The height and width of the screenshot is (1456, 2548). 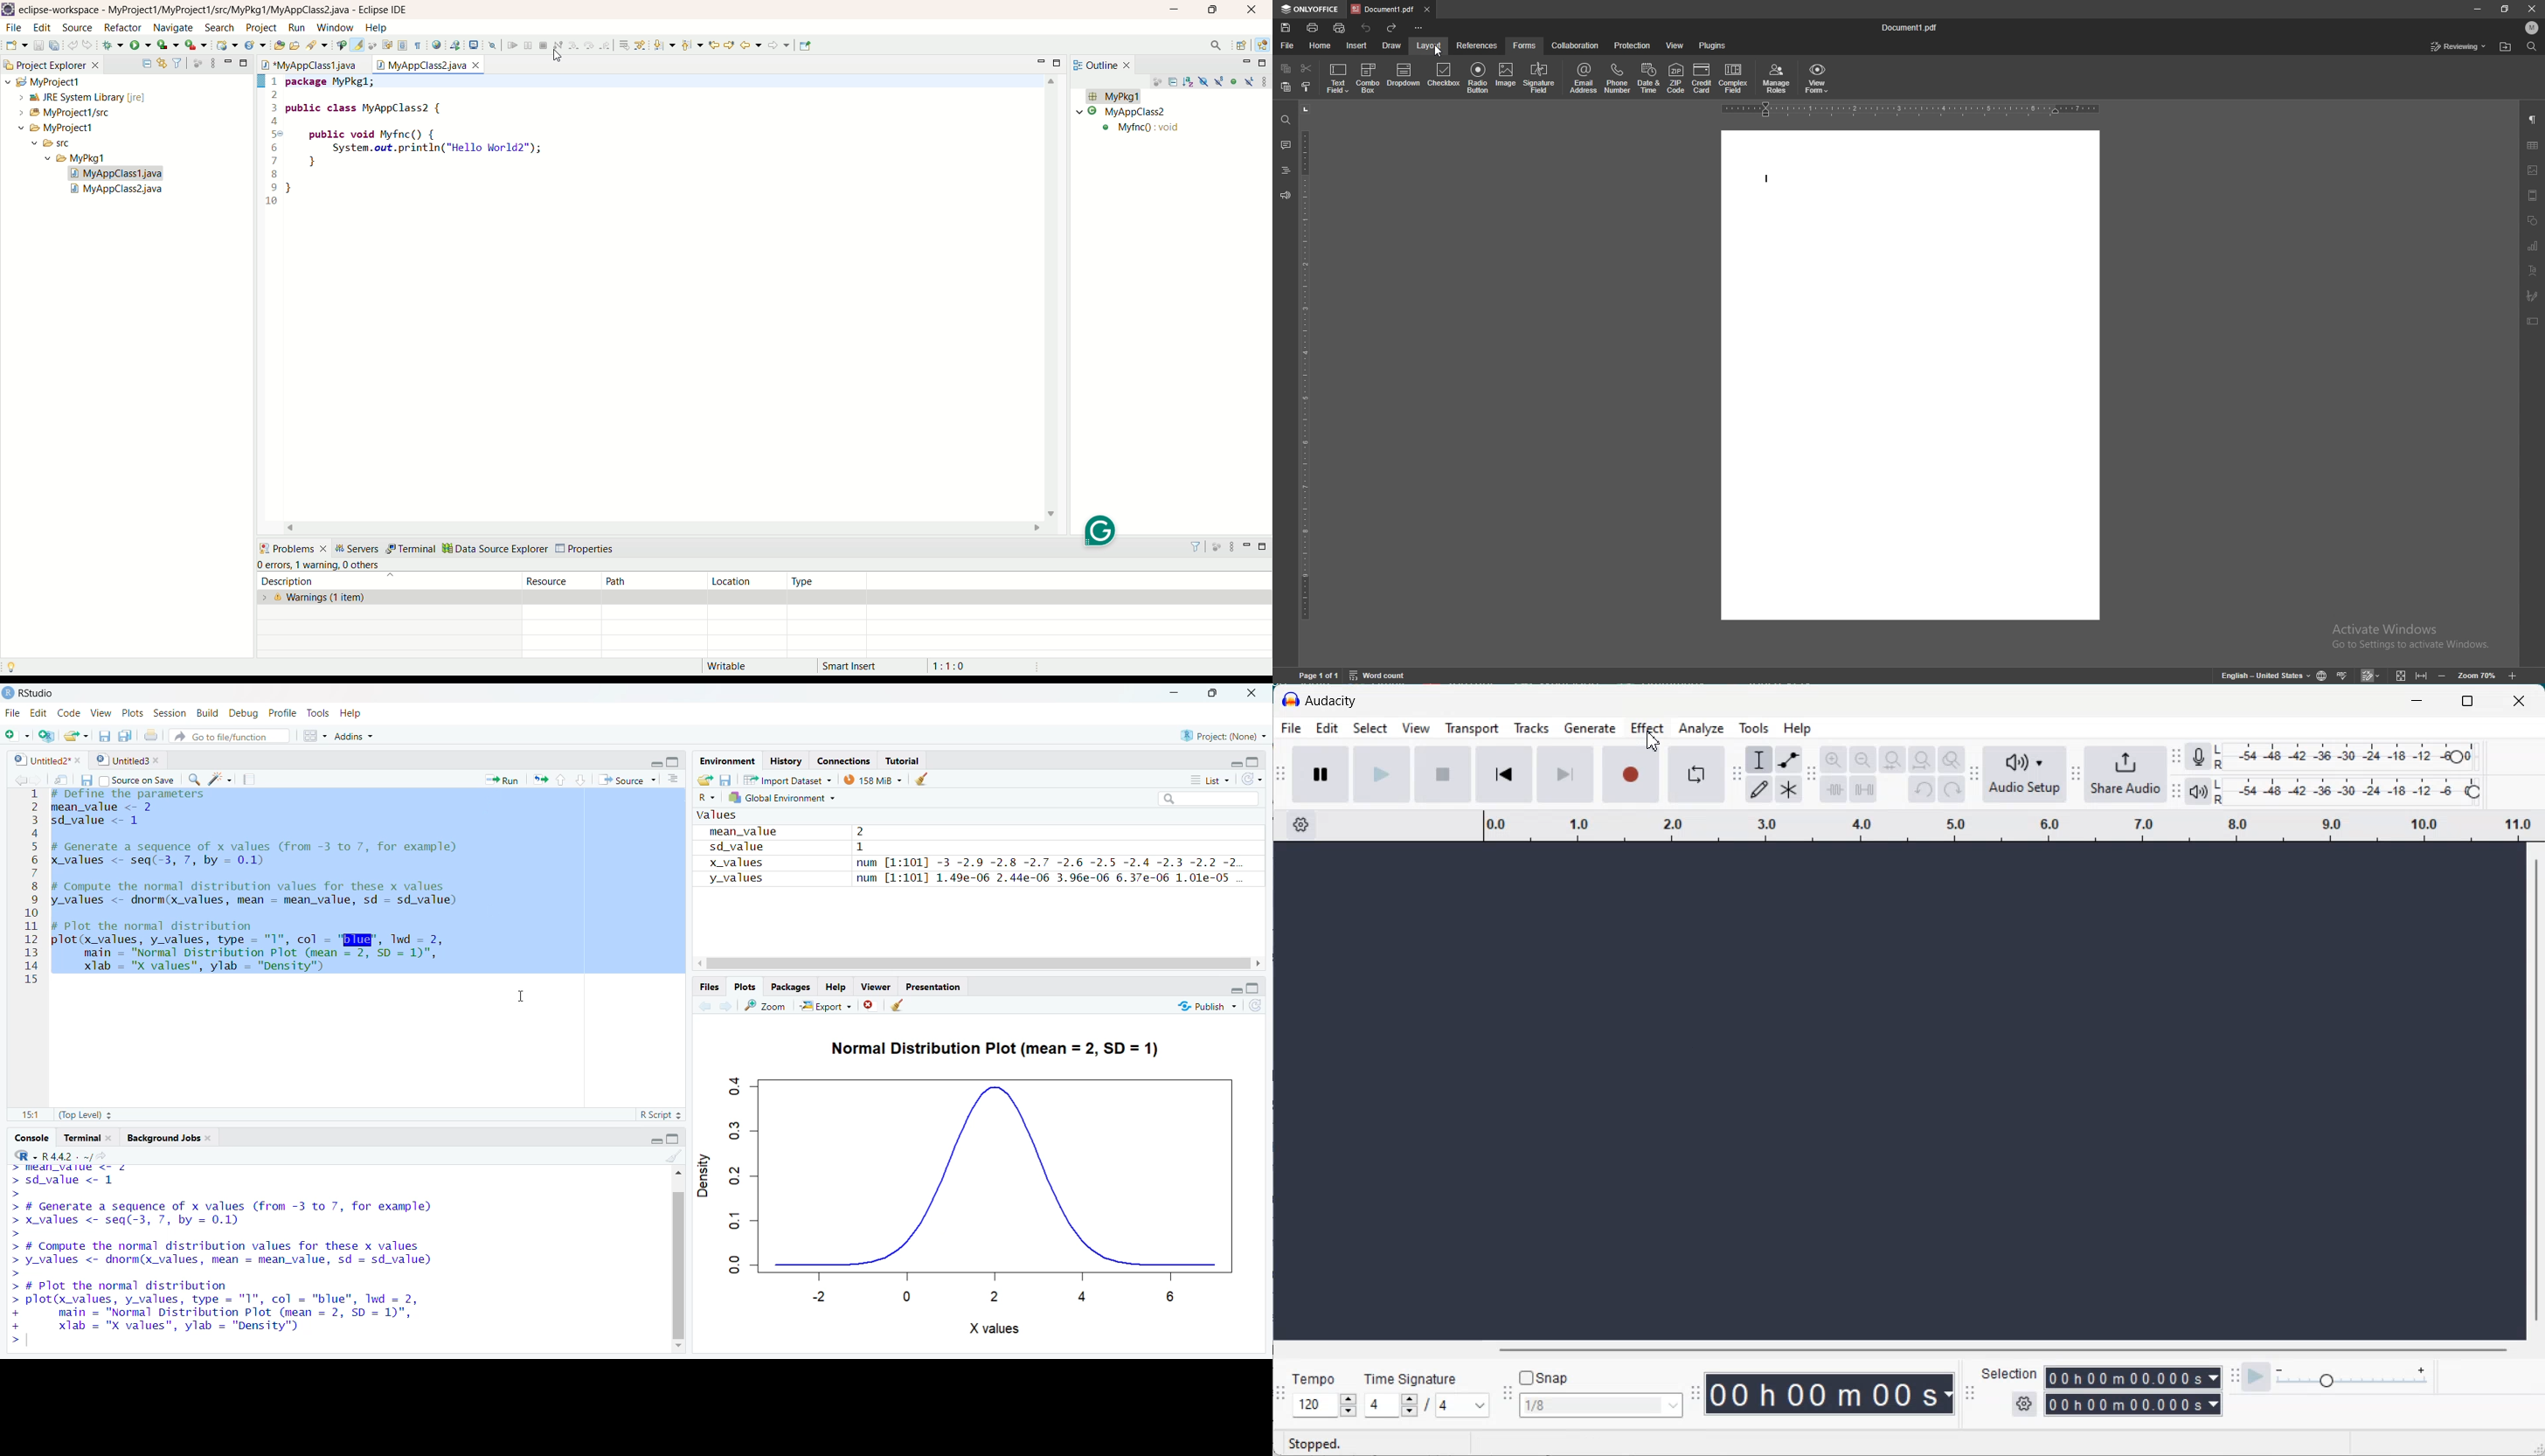 What do you see at coordinates (88, 1137) in the screenshot?
I see `Terminal` at bounding box center [88, 1137].